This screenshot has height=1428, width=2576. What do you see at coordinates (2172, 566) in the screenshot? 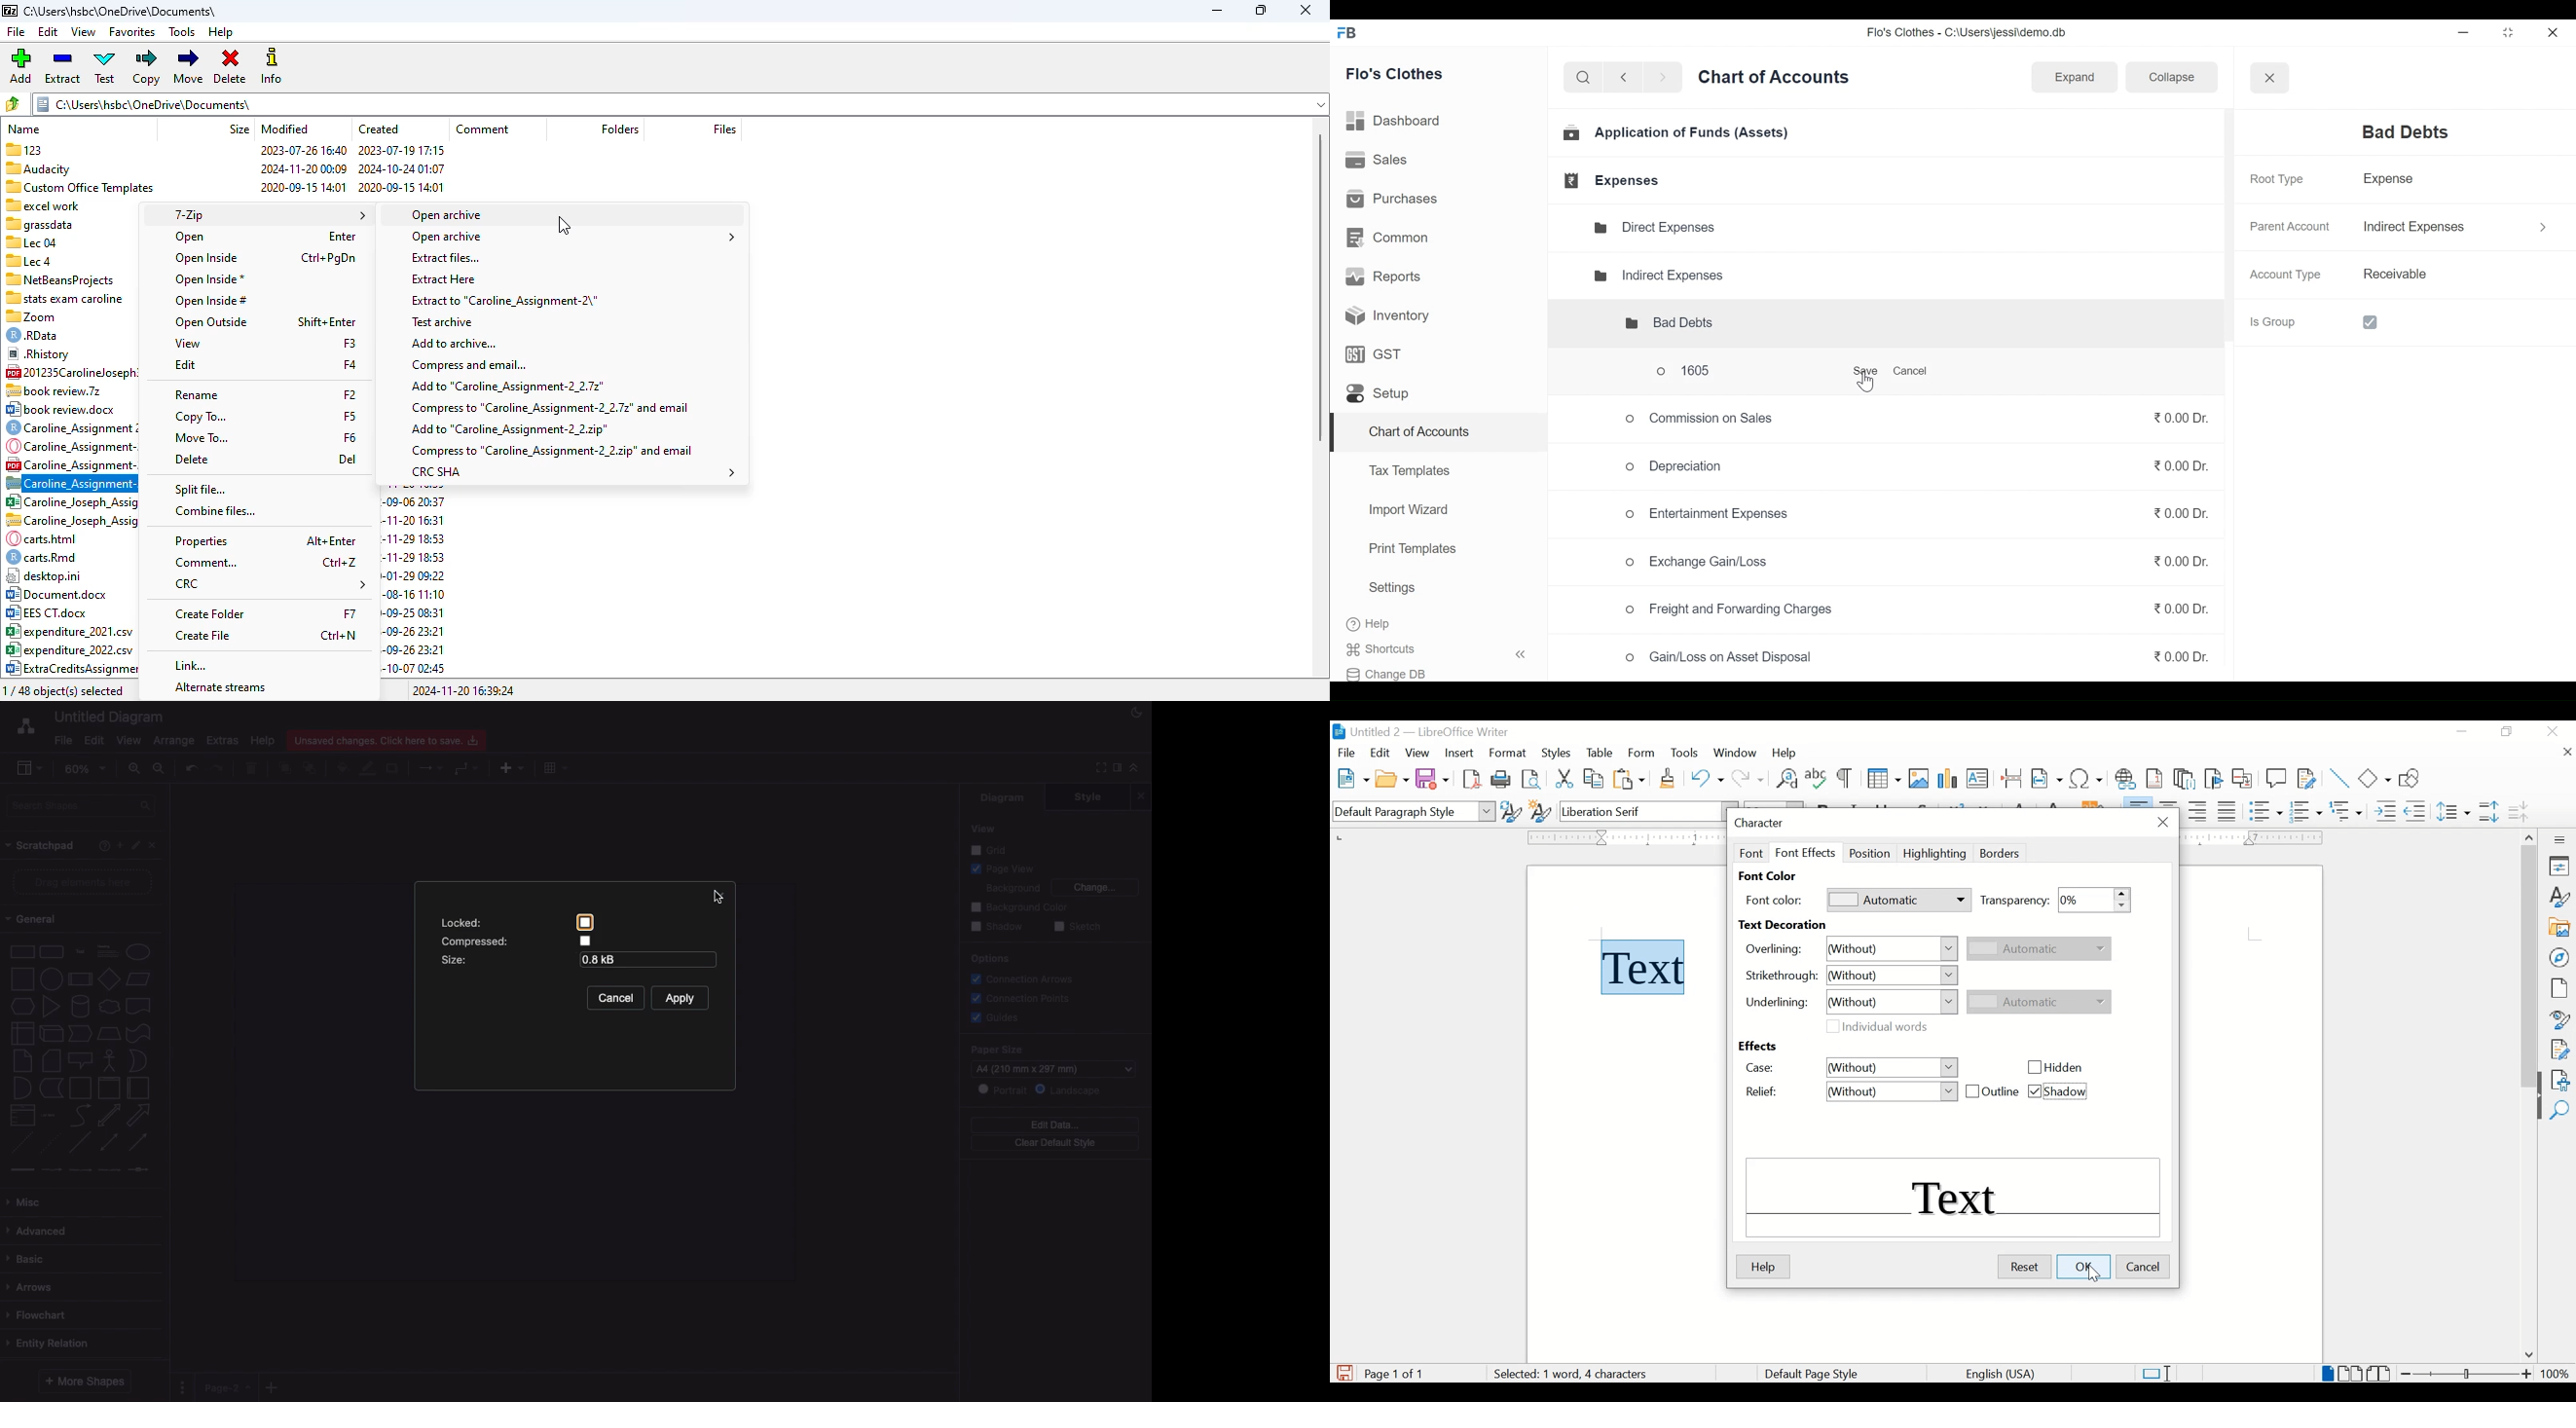
I see `₹0.00 Dr.` at bounding box center [2172, 566].